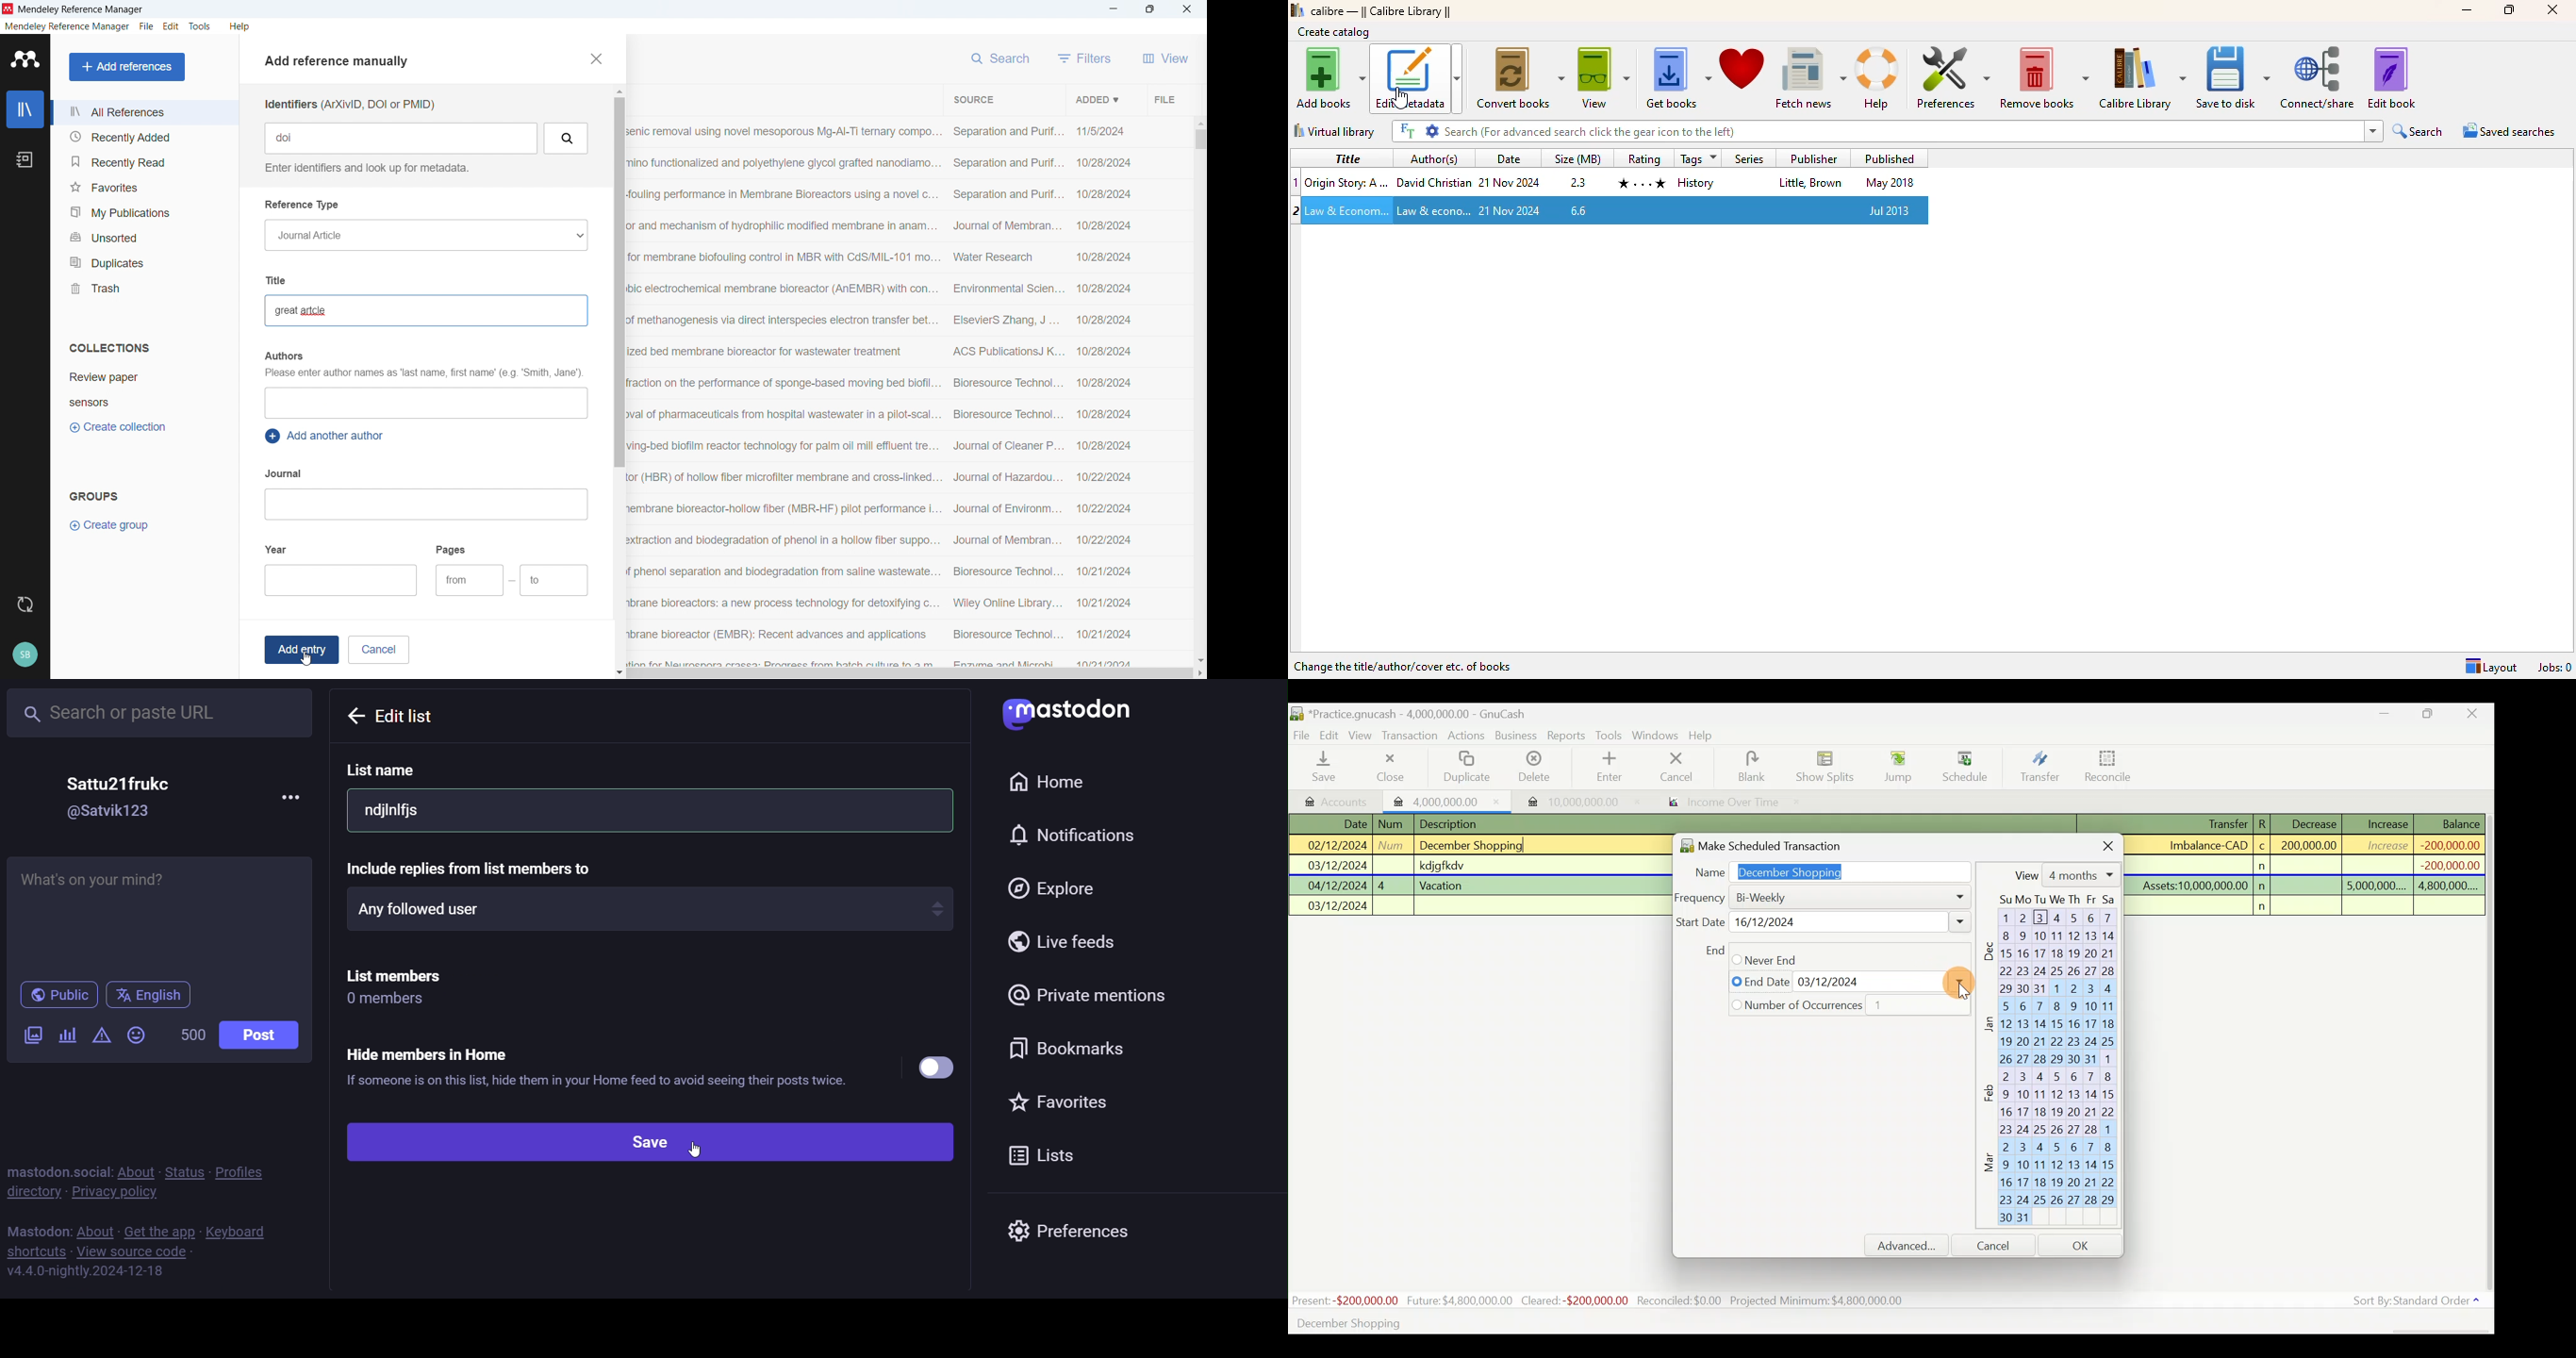  What do you see at coordinates (143, 287) in the screenshot?
I see `Trash ` at bounding box center [143, 287].